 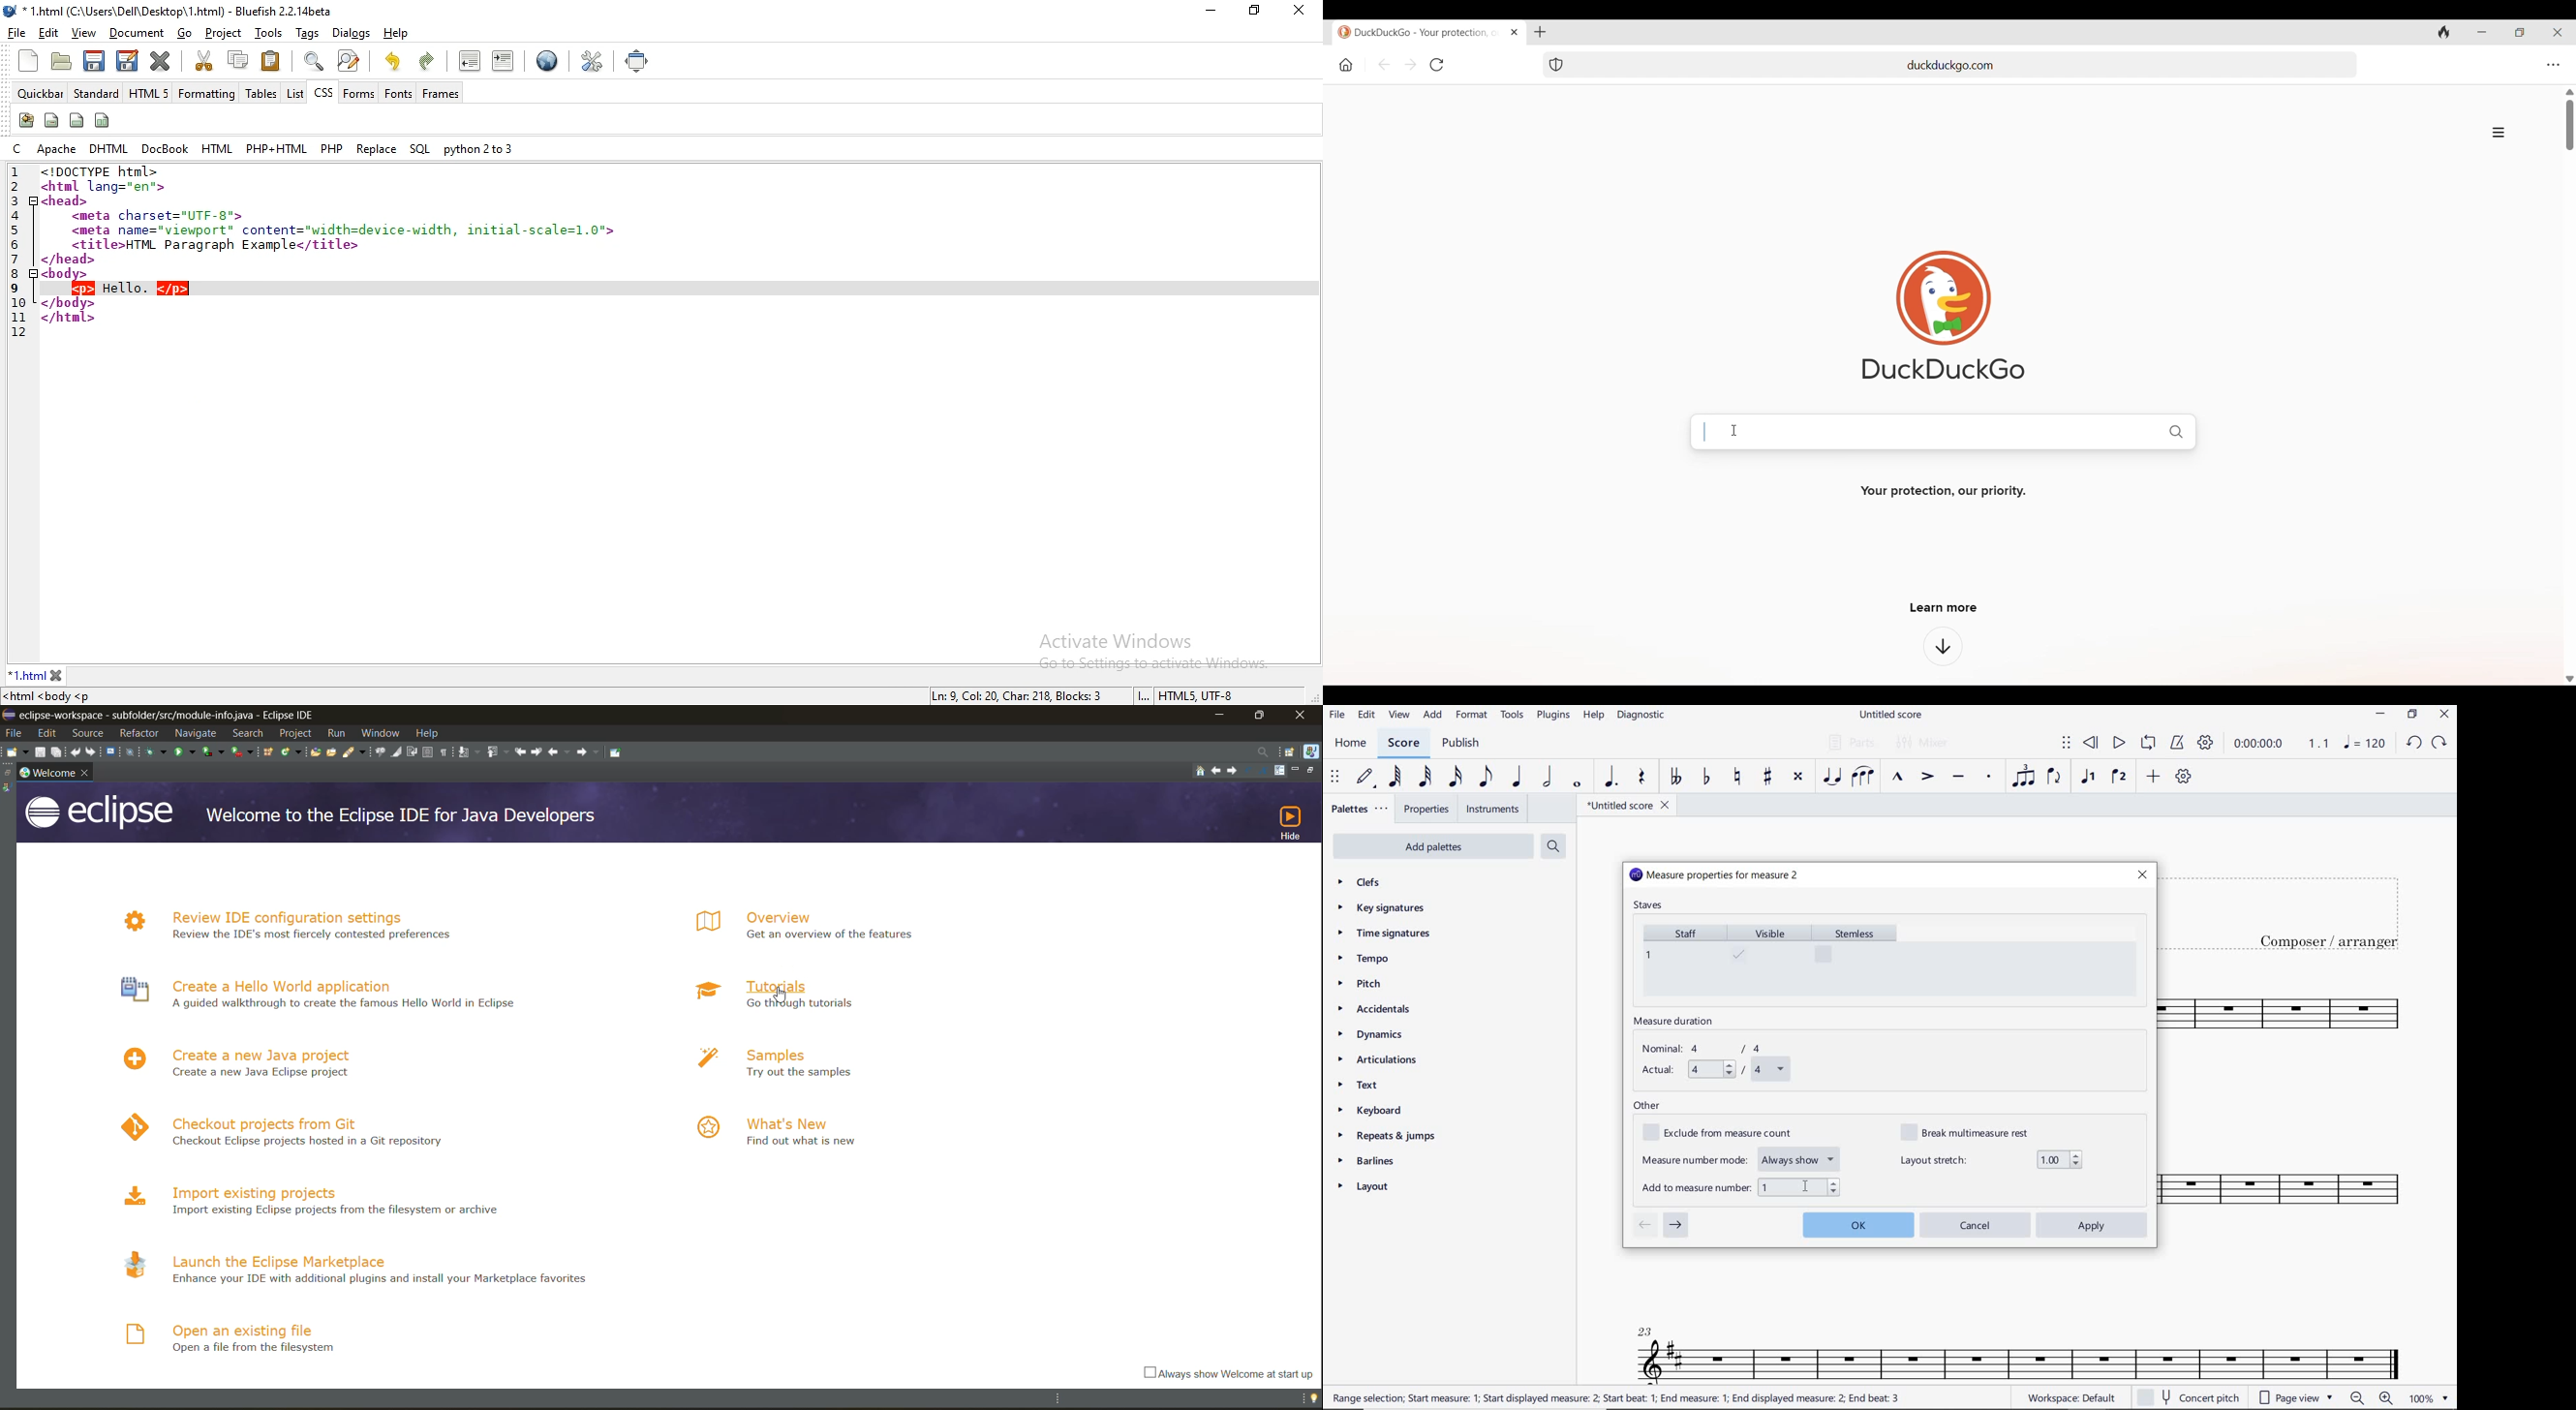 What do you see at coordinates (18, 251) in the screenshot?
I see `line numbers utilised from 1 to 12` at bounding box center [18, 251].